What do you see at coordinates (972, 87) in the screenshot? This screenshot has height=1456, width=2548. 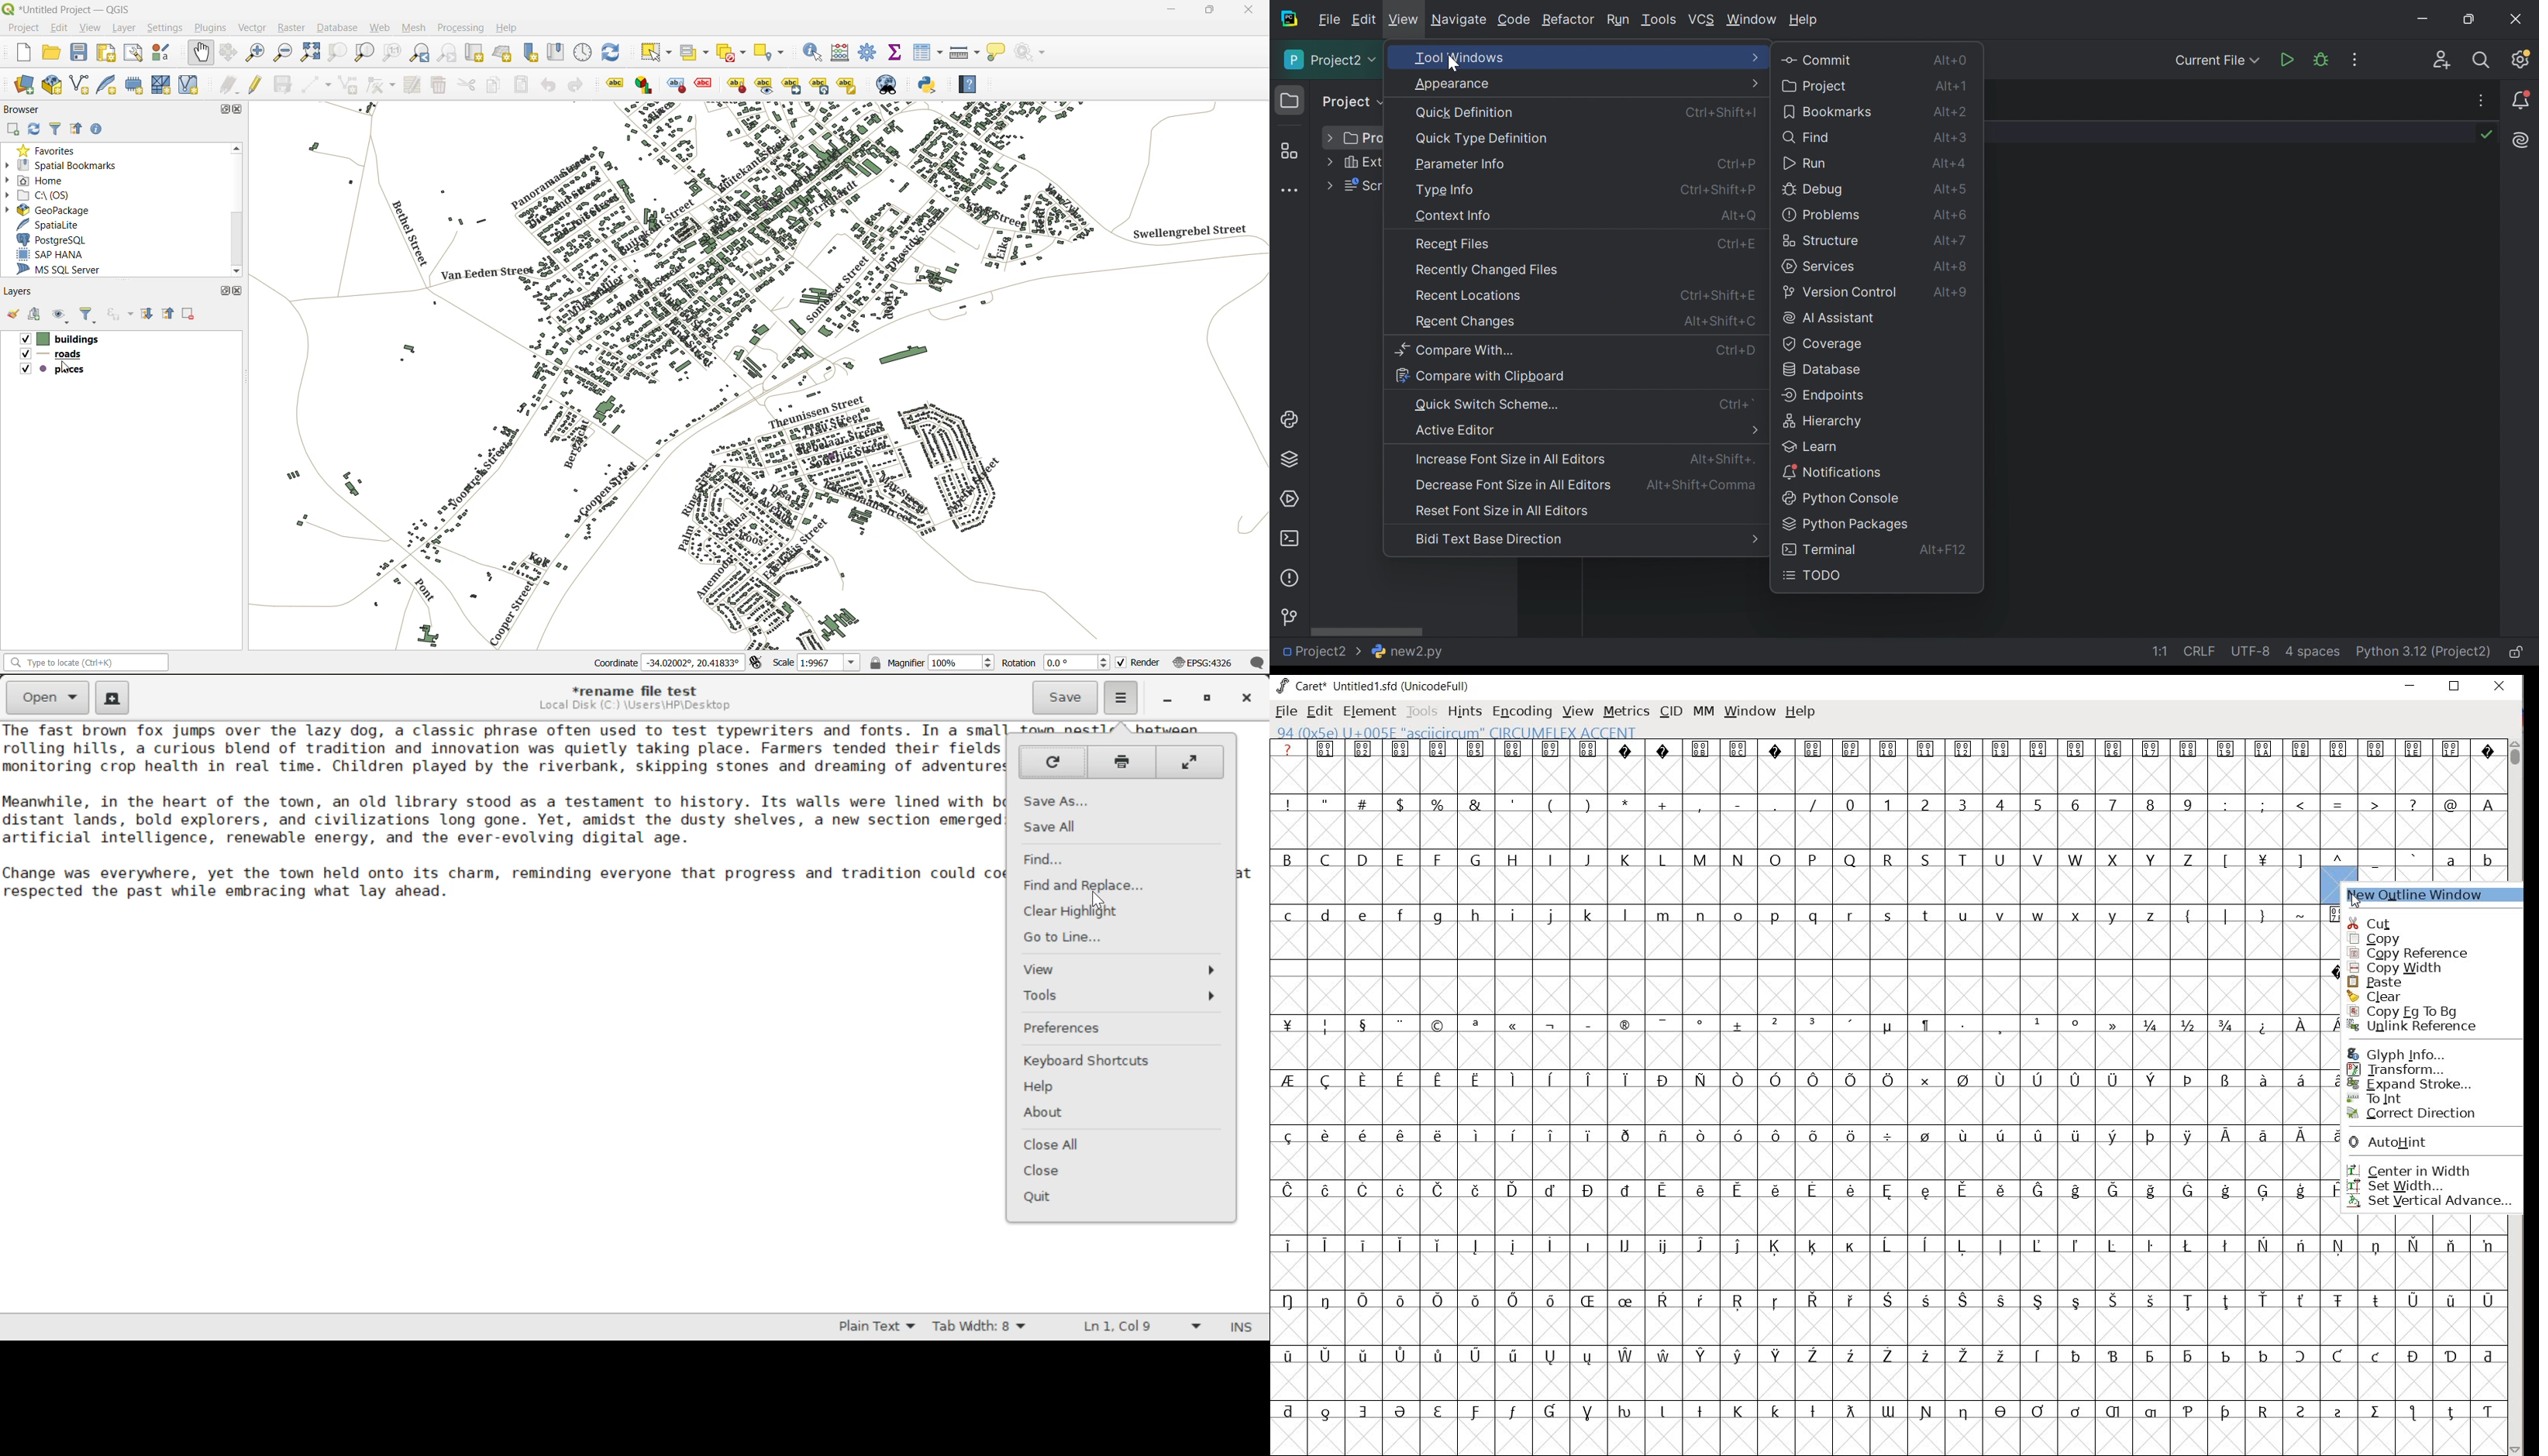 I see `help` at bounding box center [972, 87].